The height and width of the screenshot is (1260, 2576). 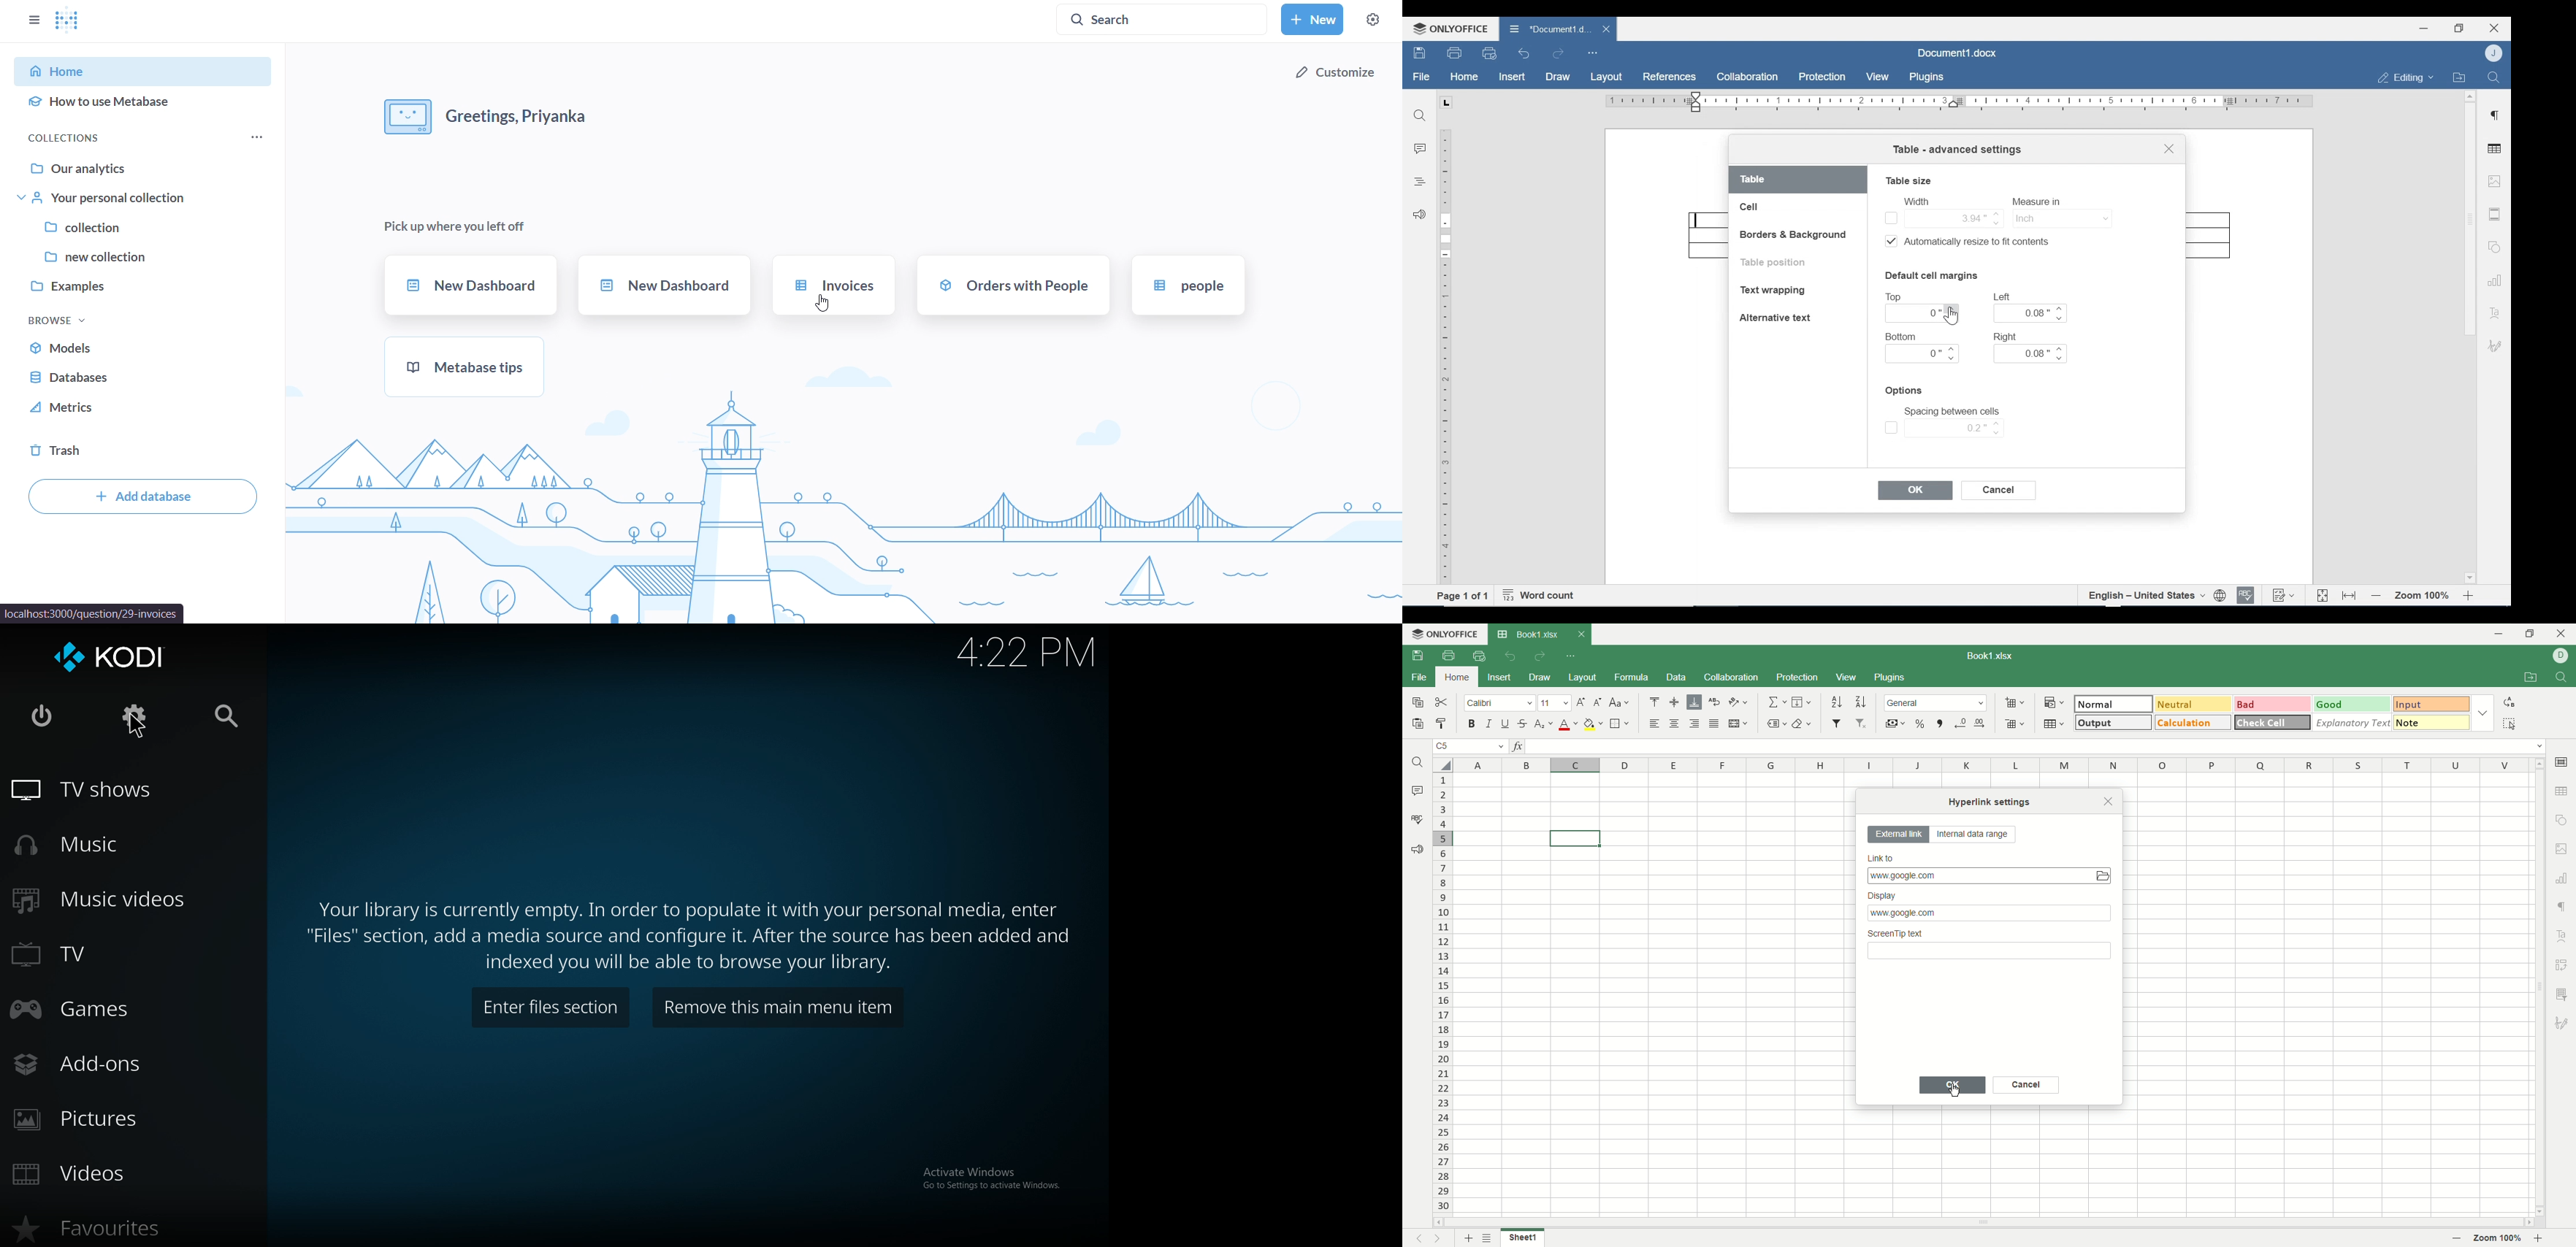 What do you see at coordinates (1952, 412) in the screenshot?
I see `Spacing between cells` at bounding box center [1952, 412].